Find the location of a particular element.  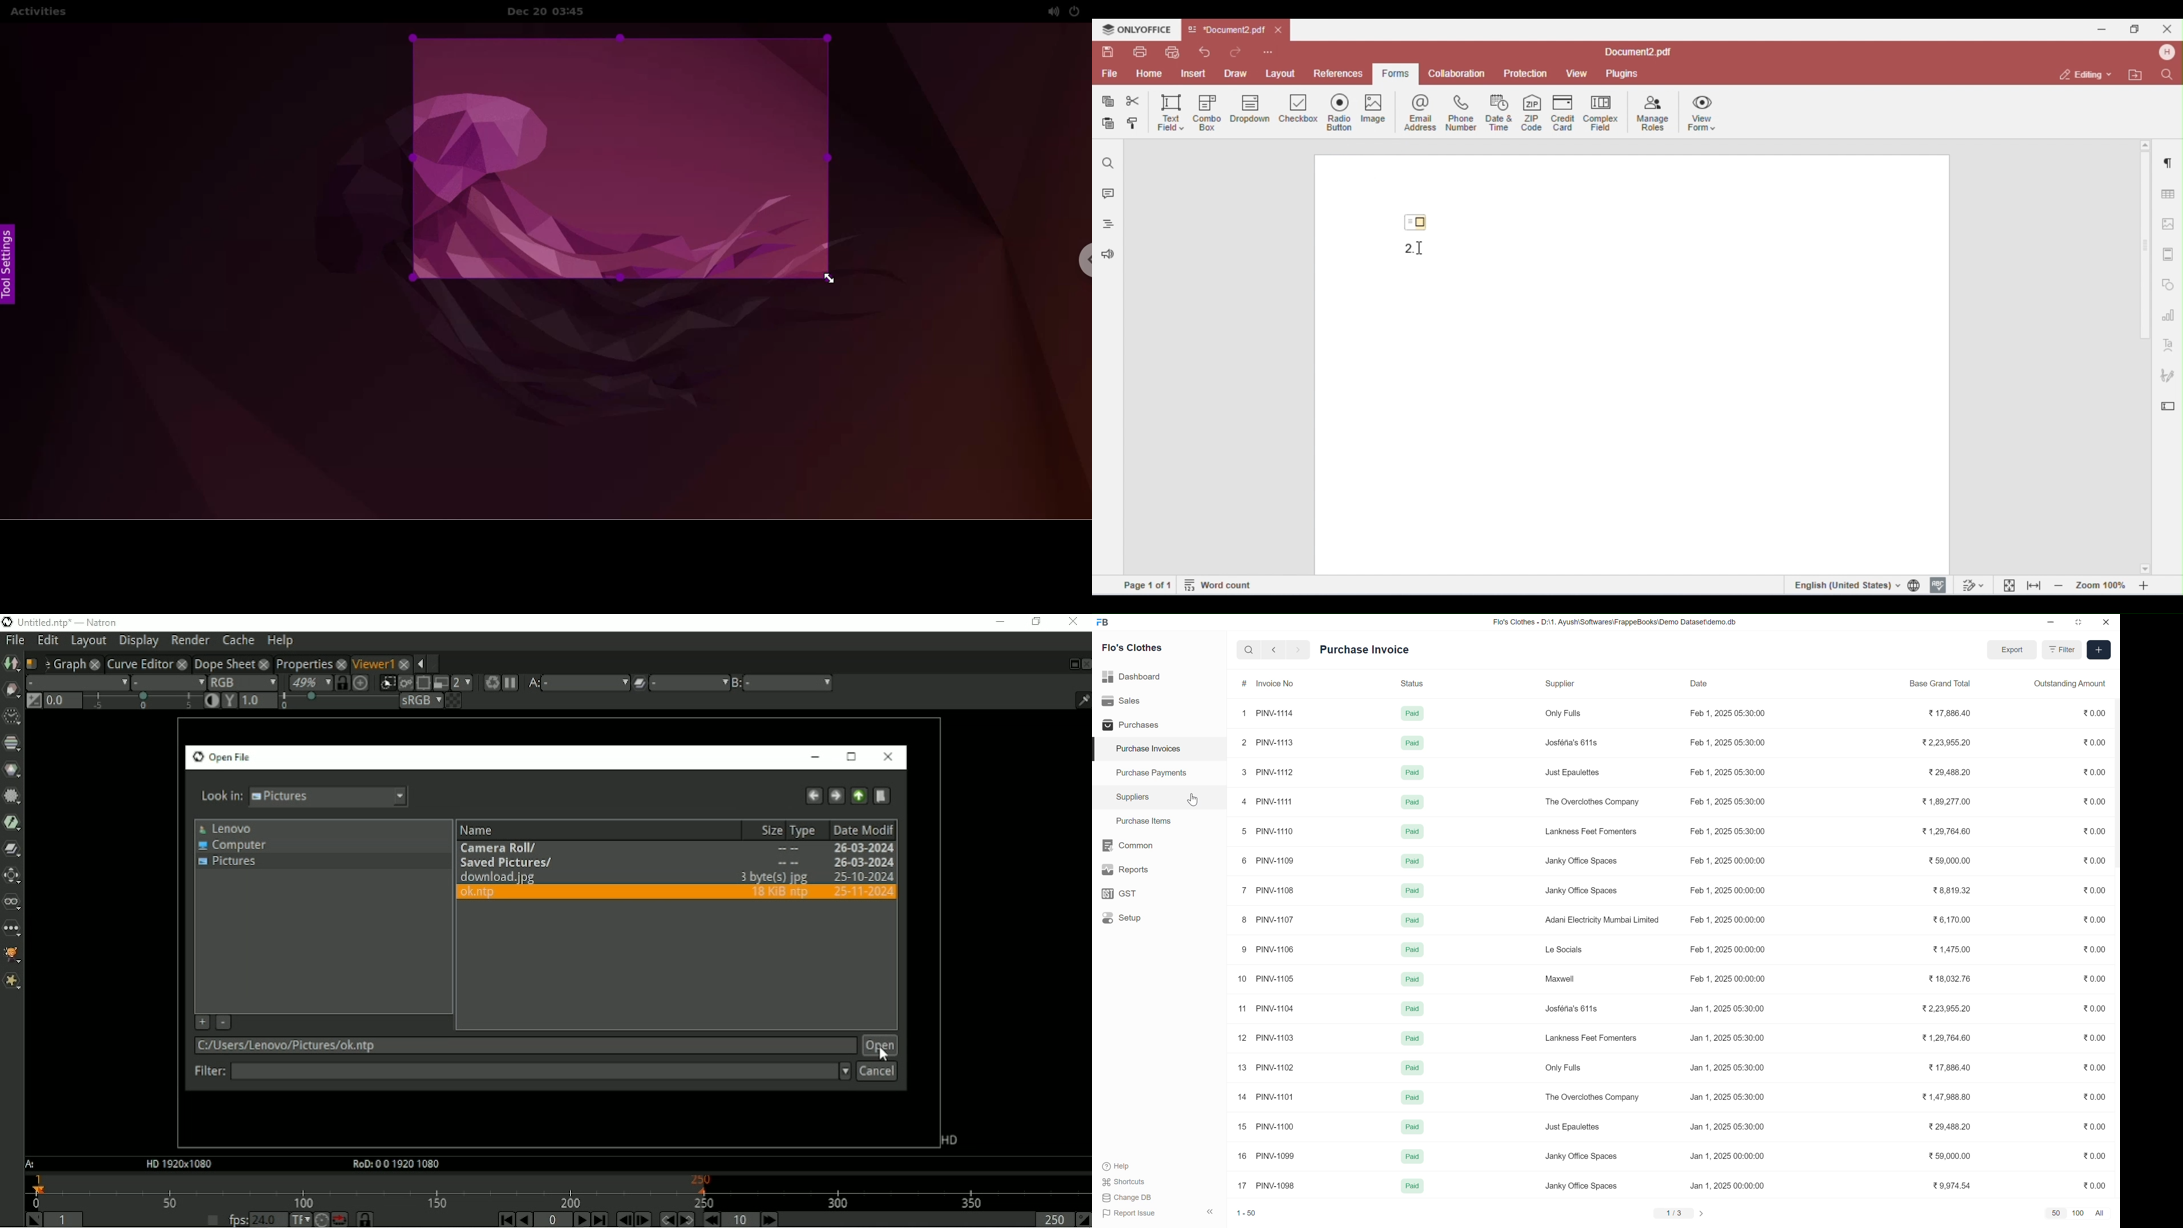

PINV-1099 is located at coordinates (1276, 1156).